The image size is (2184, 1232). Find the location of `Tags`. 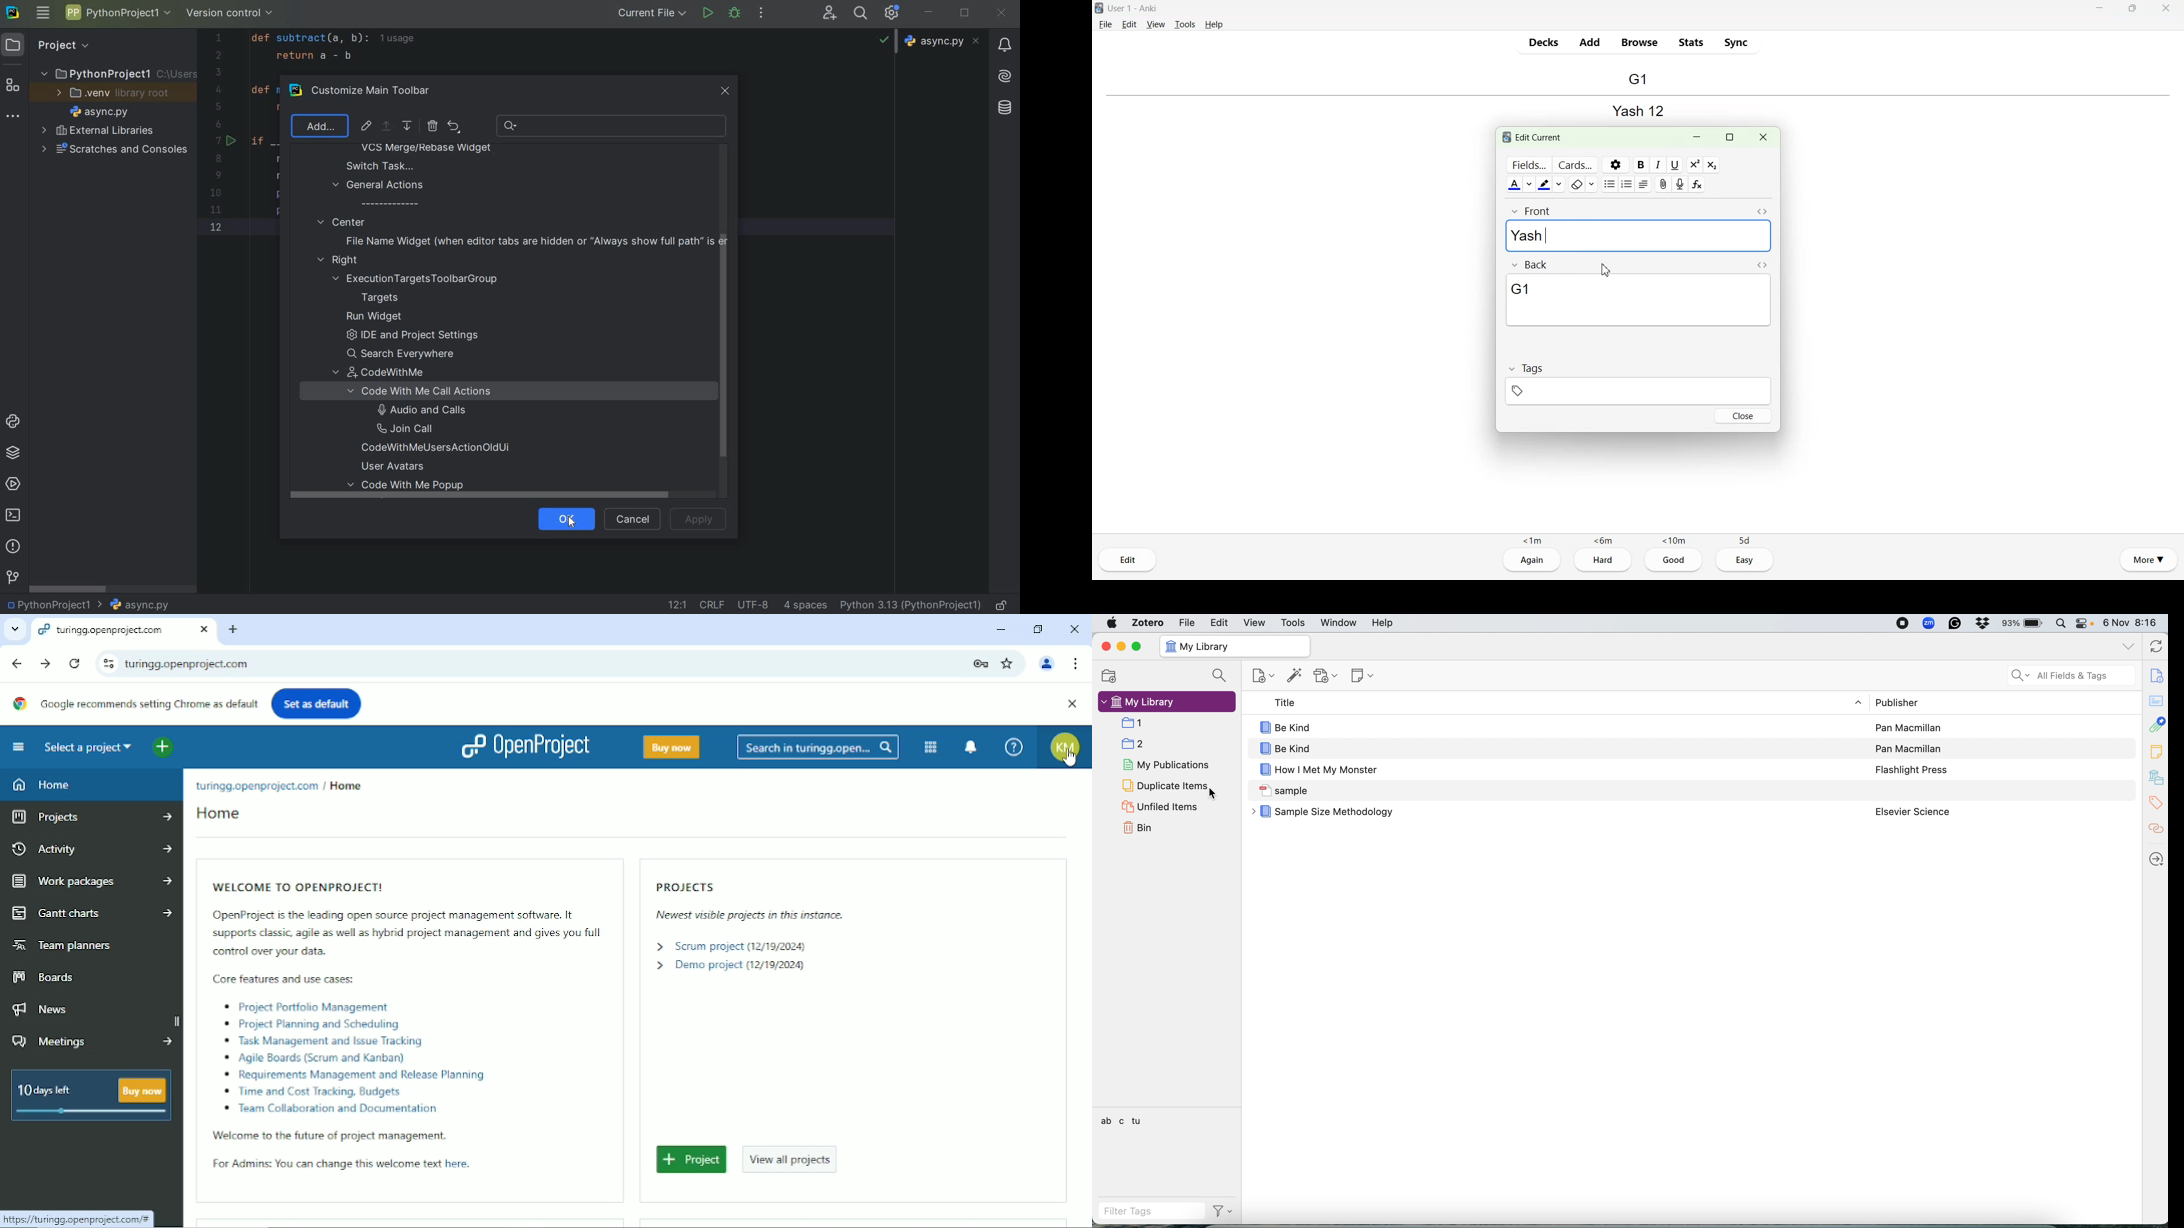

Tags is located at coordinates (1525, 368).